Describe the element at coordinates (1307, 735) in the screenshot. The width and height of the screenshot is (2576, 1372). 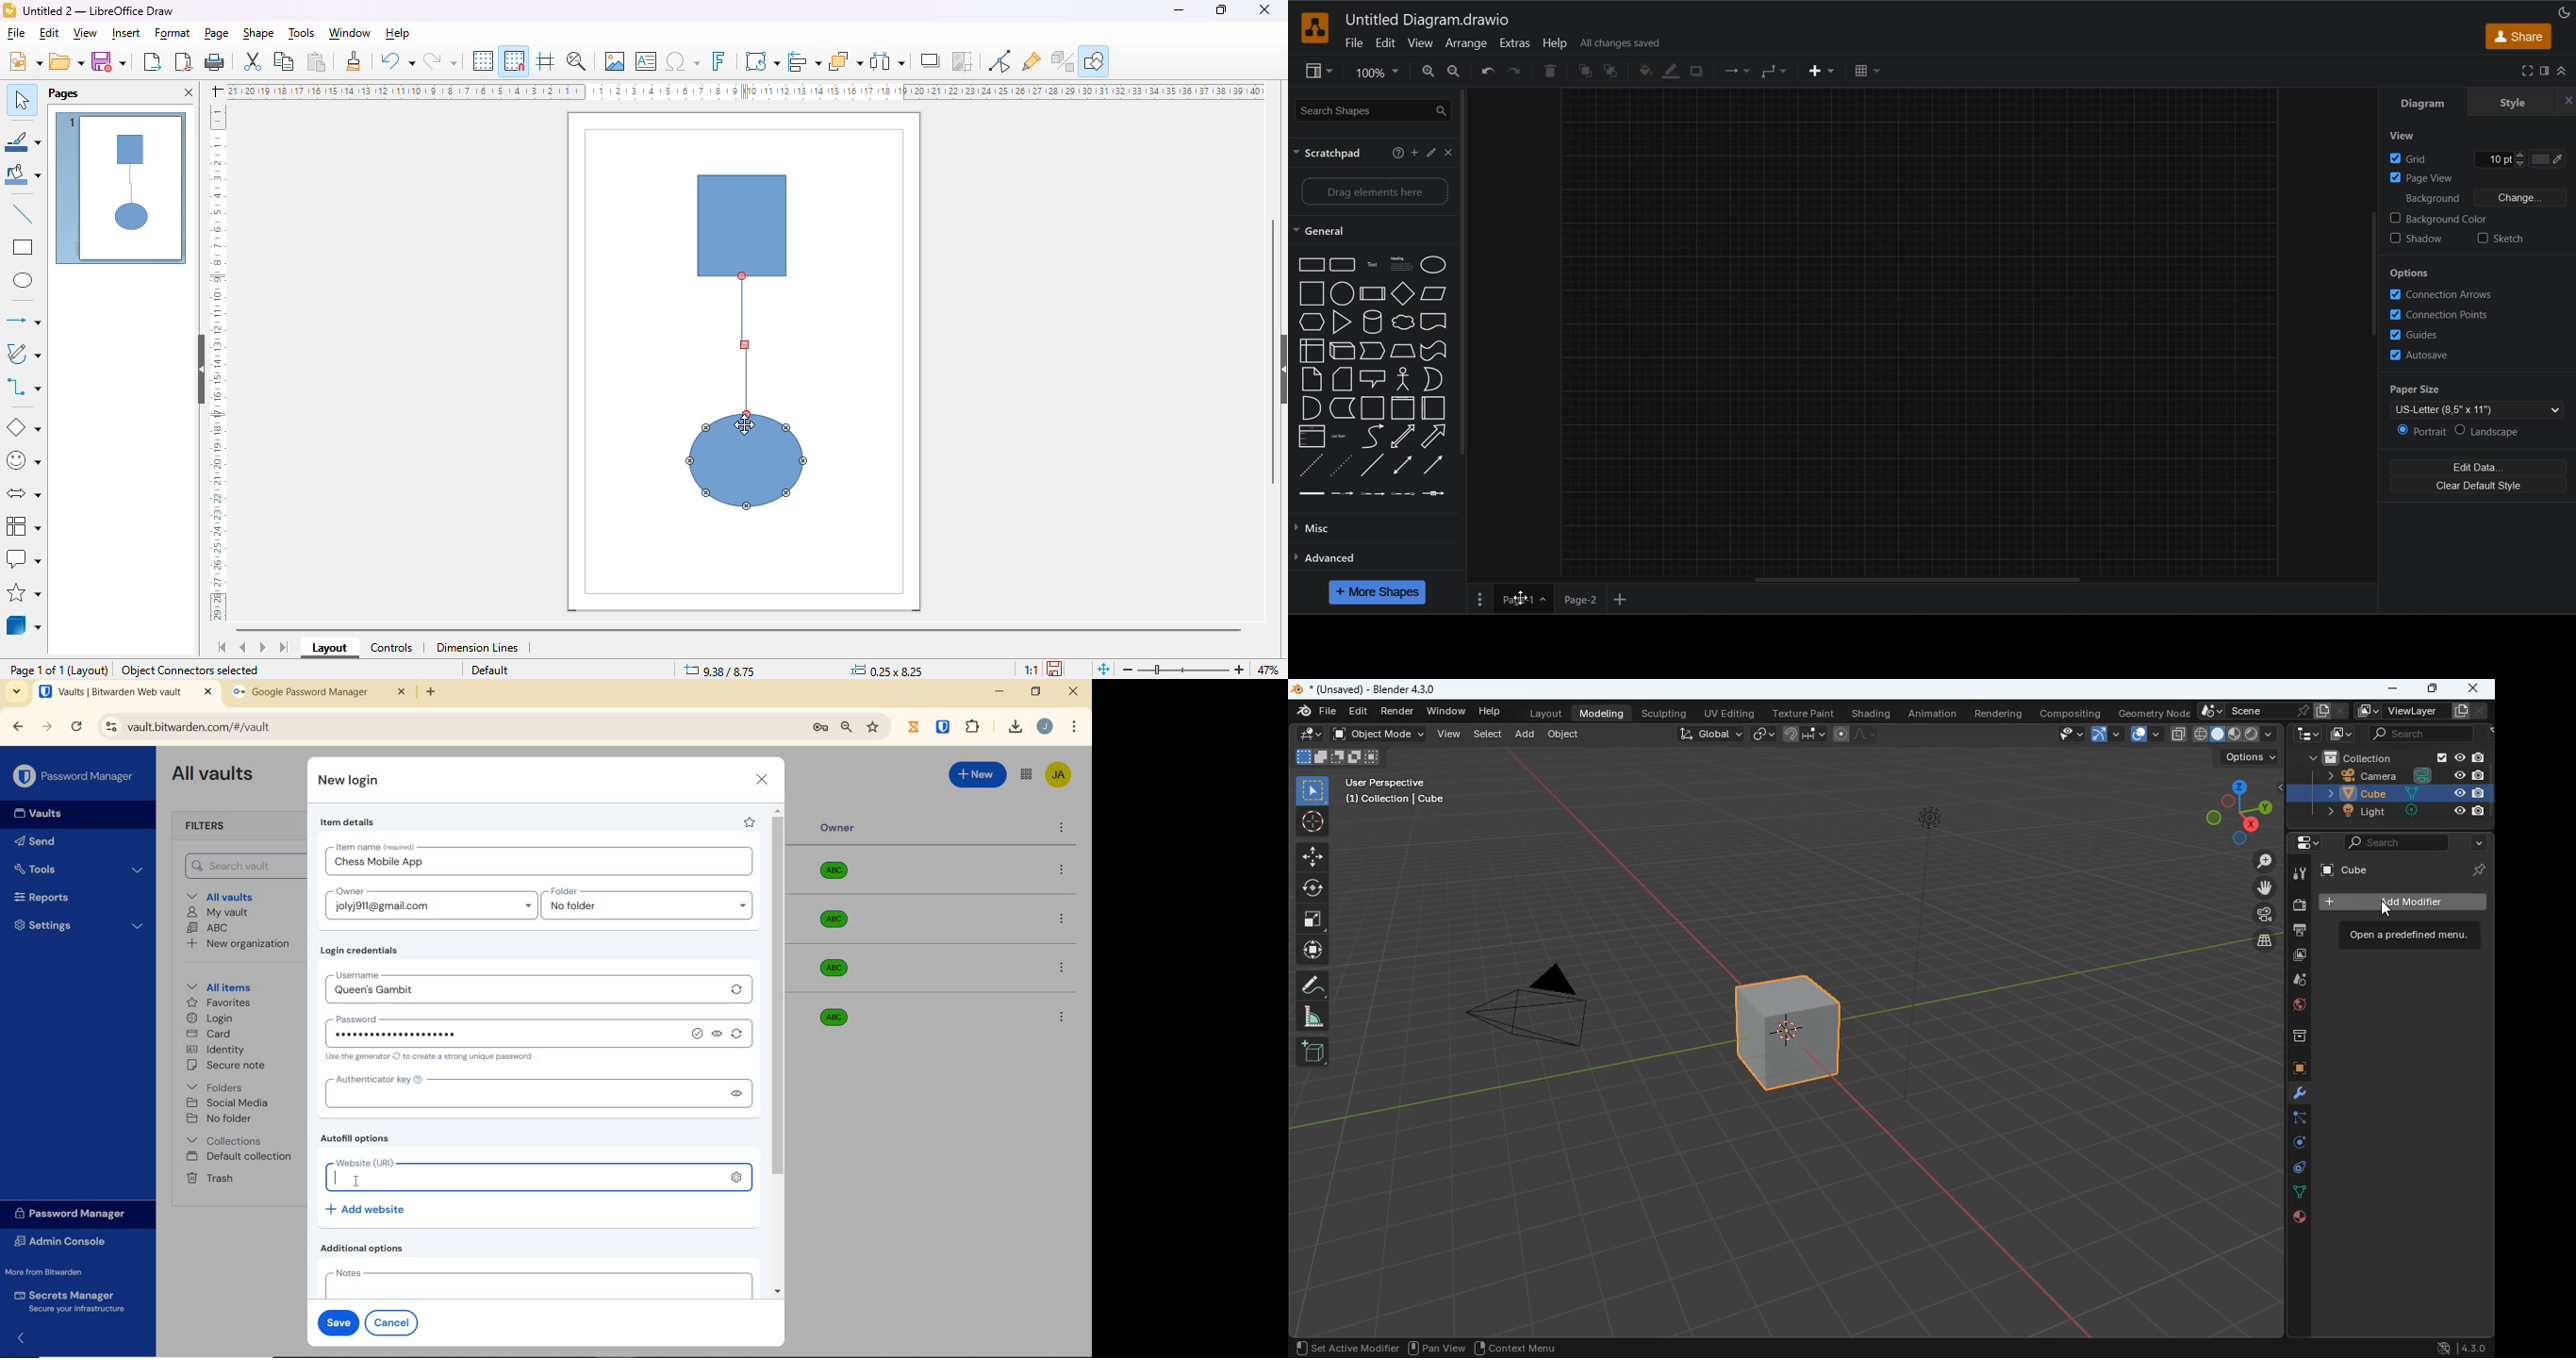
I see `edit` at that location.